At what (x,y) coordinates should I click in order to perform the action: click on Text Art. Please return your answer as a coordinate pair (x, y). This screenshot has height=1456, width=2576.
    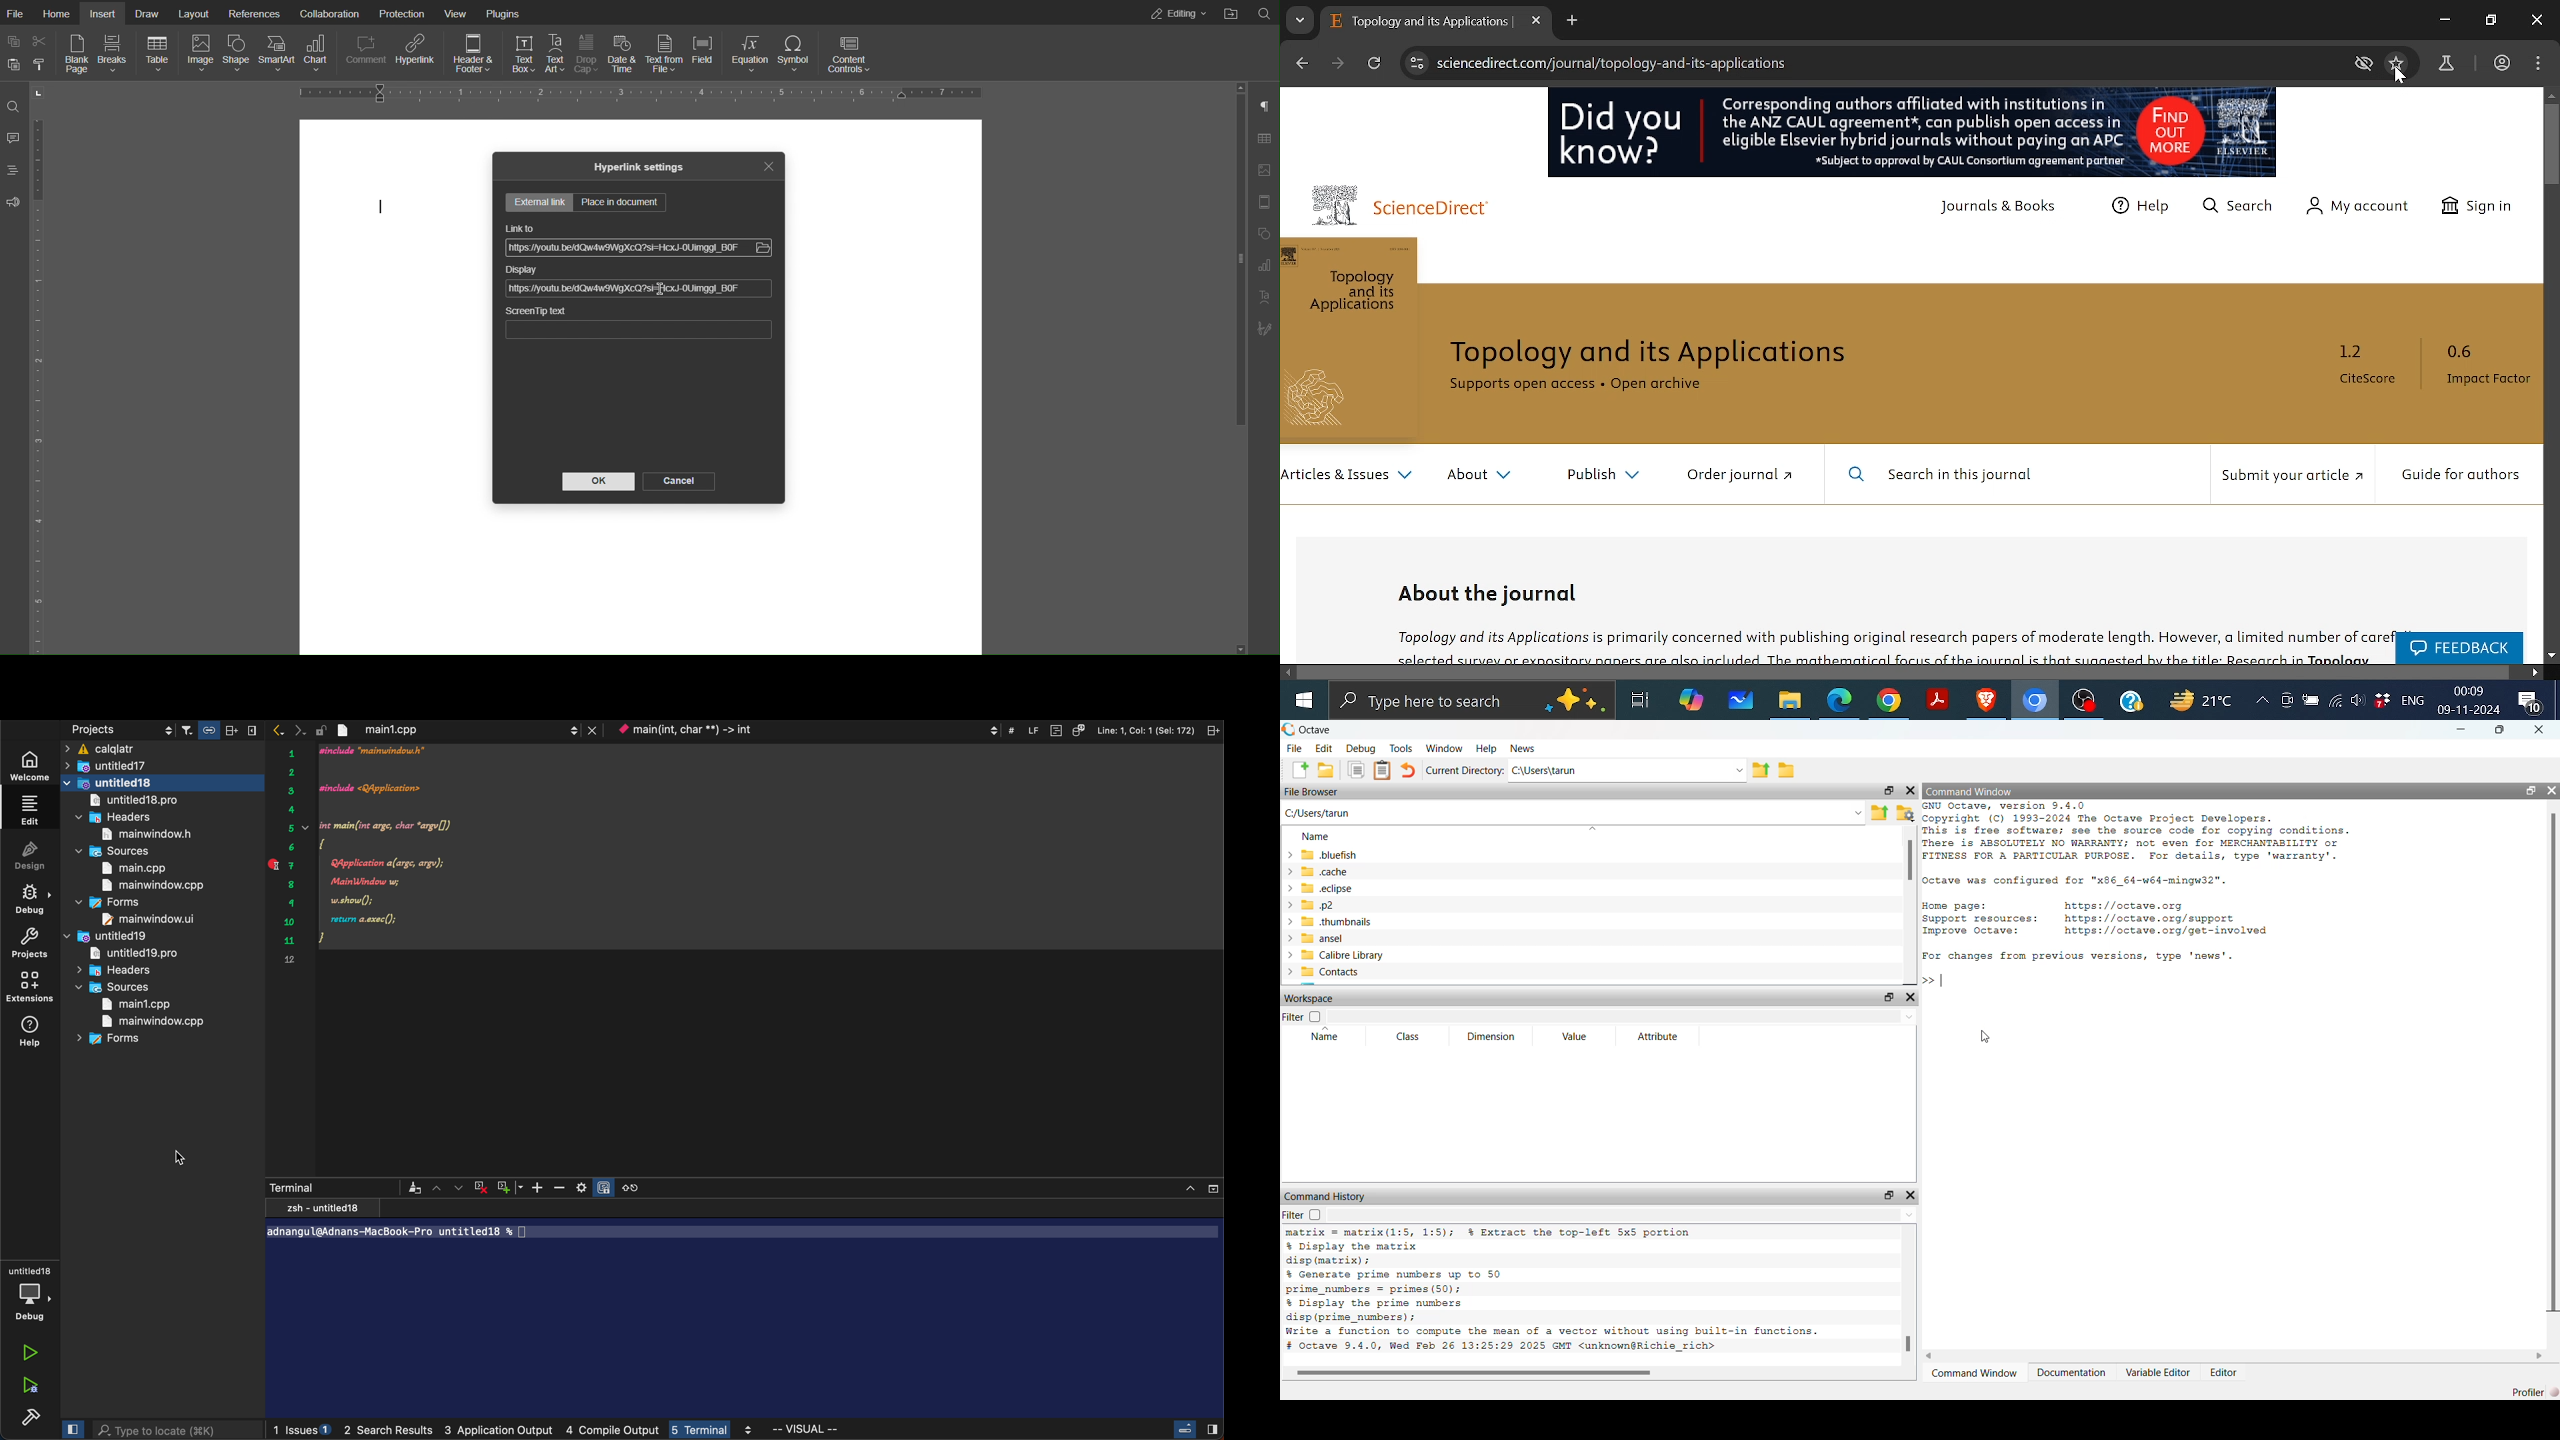
    Looking at the image, I should click on (1263, 299).